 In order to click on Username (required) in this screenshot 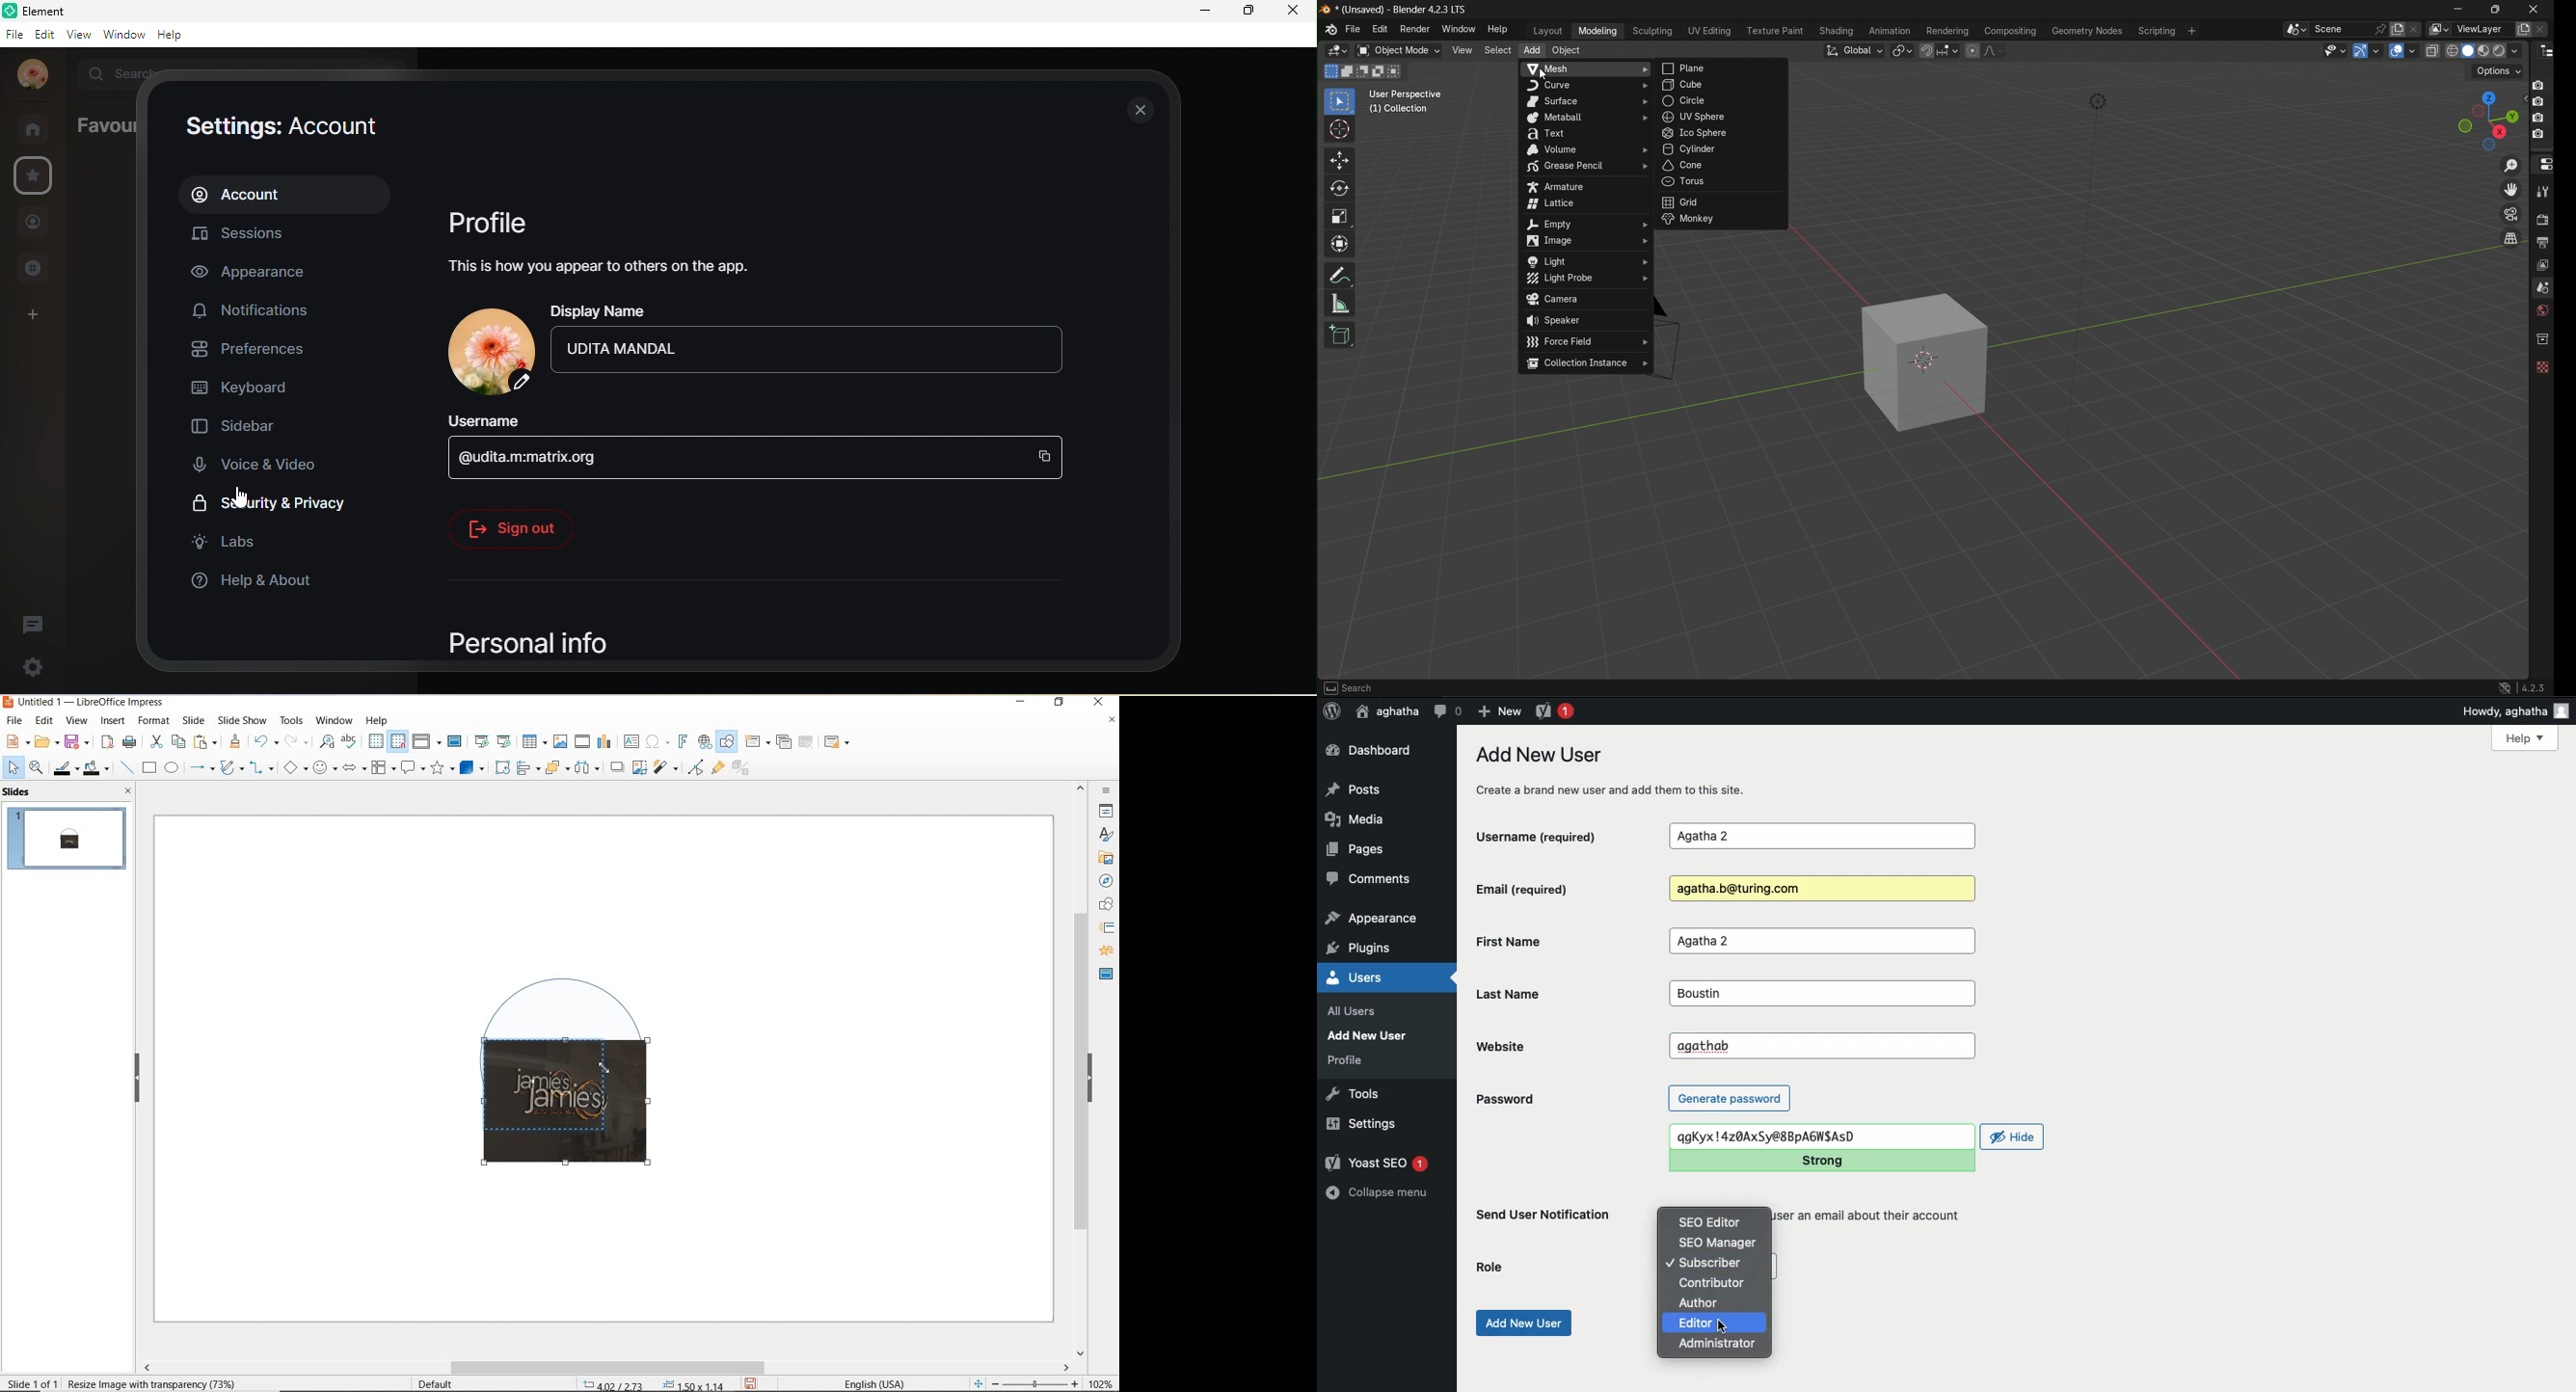, I will do `click(1552, 835)`.